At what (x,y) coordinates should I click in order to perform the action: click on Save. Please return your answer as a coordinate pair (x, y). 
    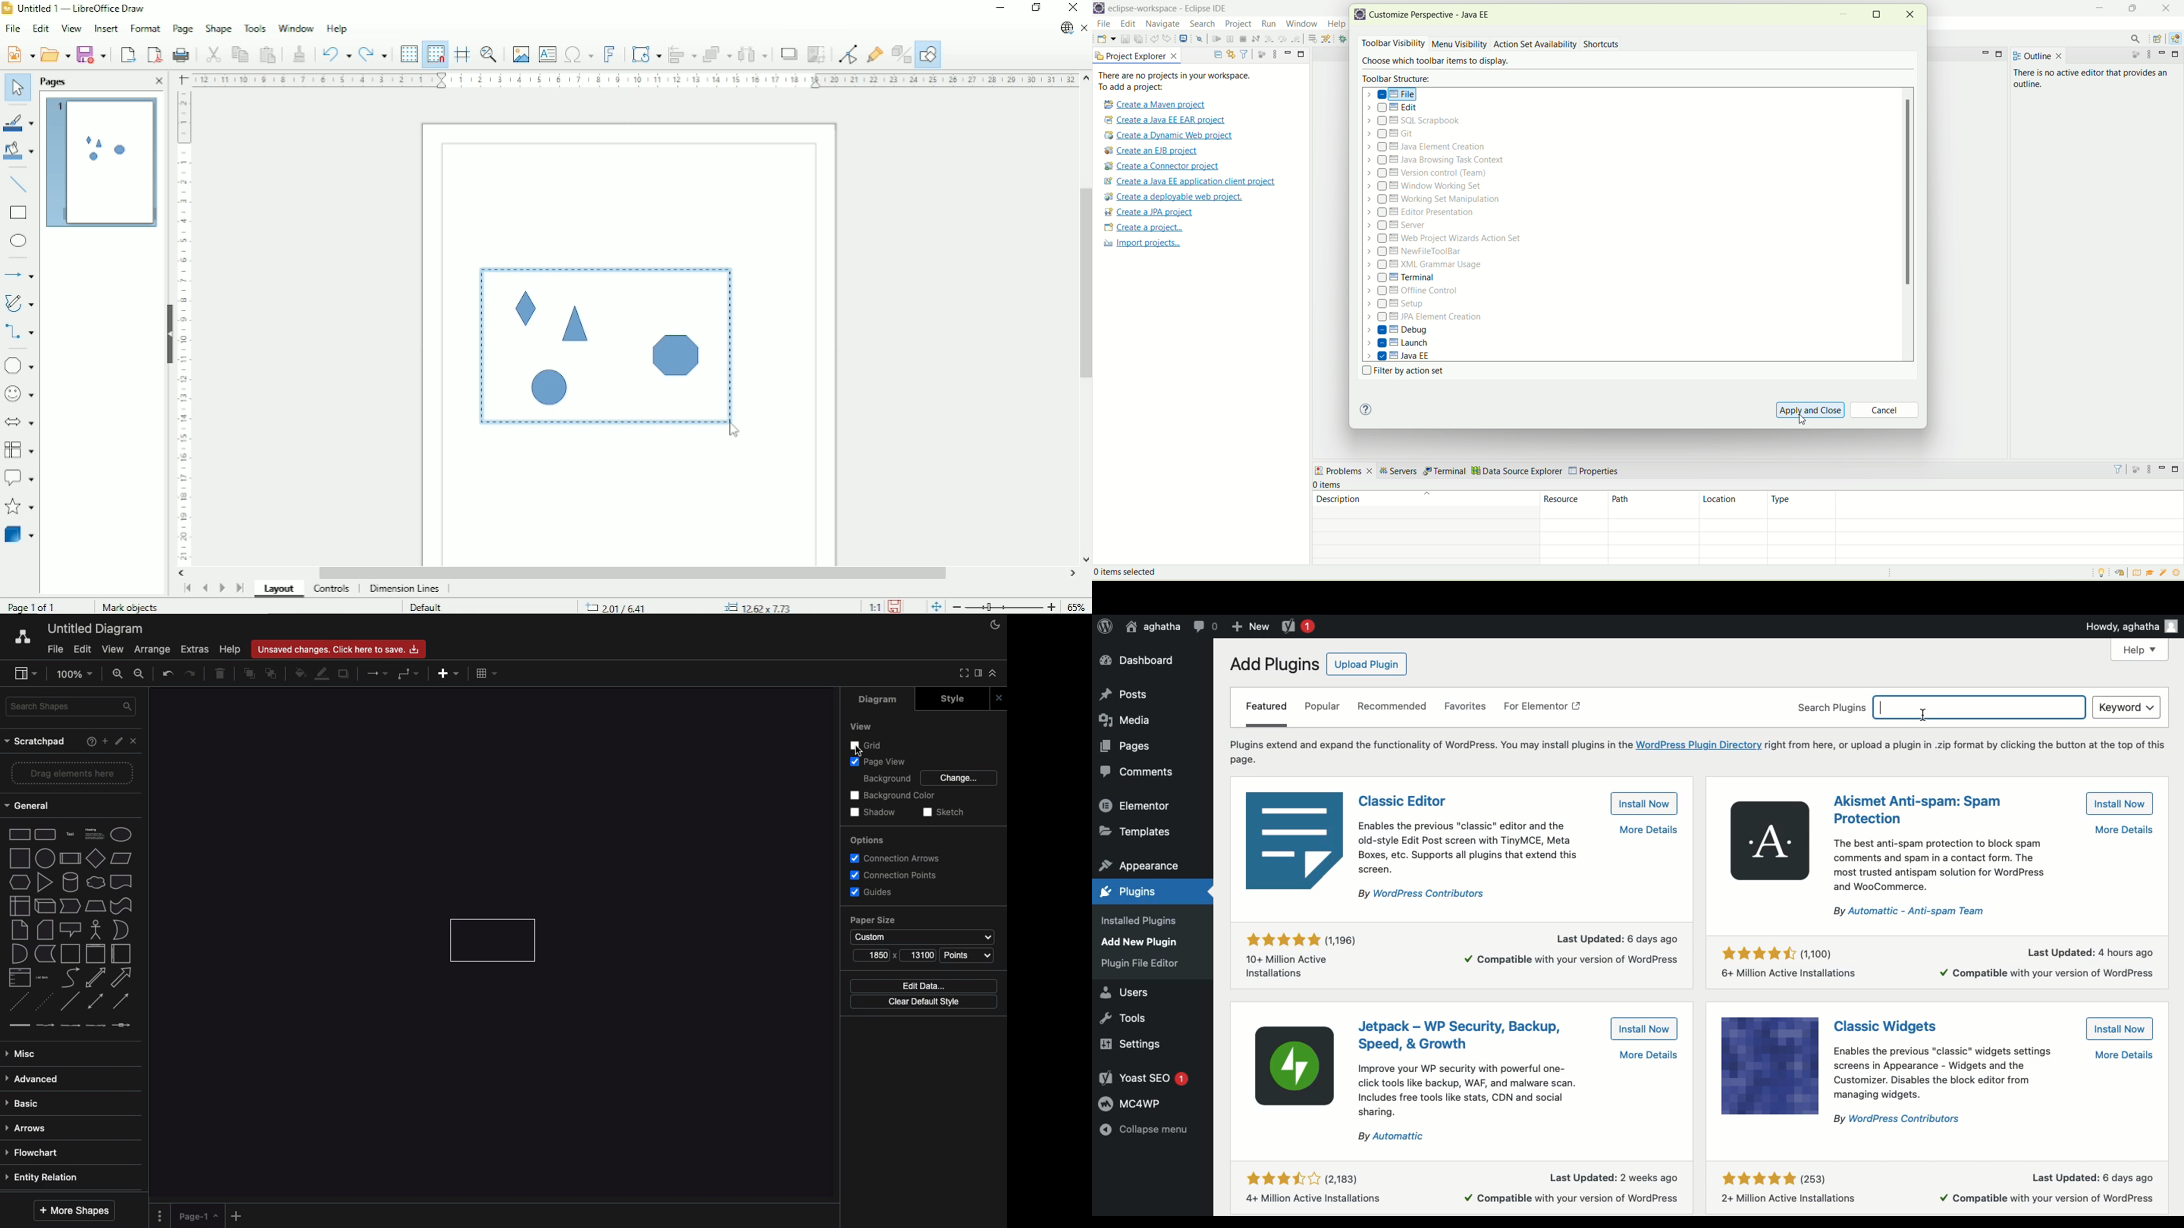
    Looking at the image, I should click on (895, 606).